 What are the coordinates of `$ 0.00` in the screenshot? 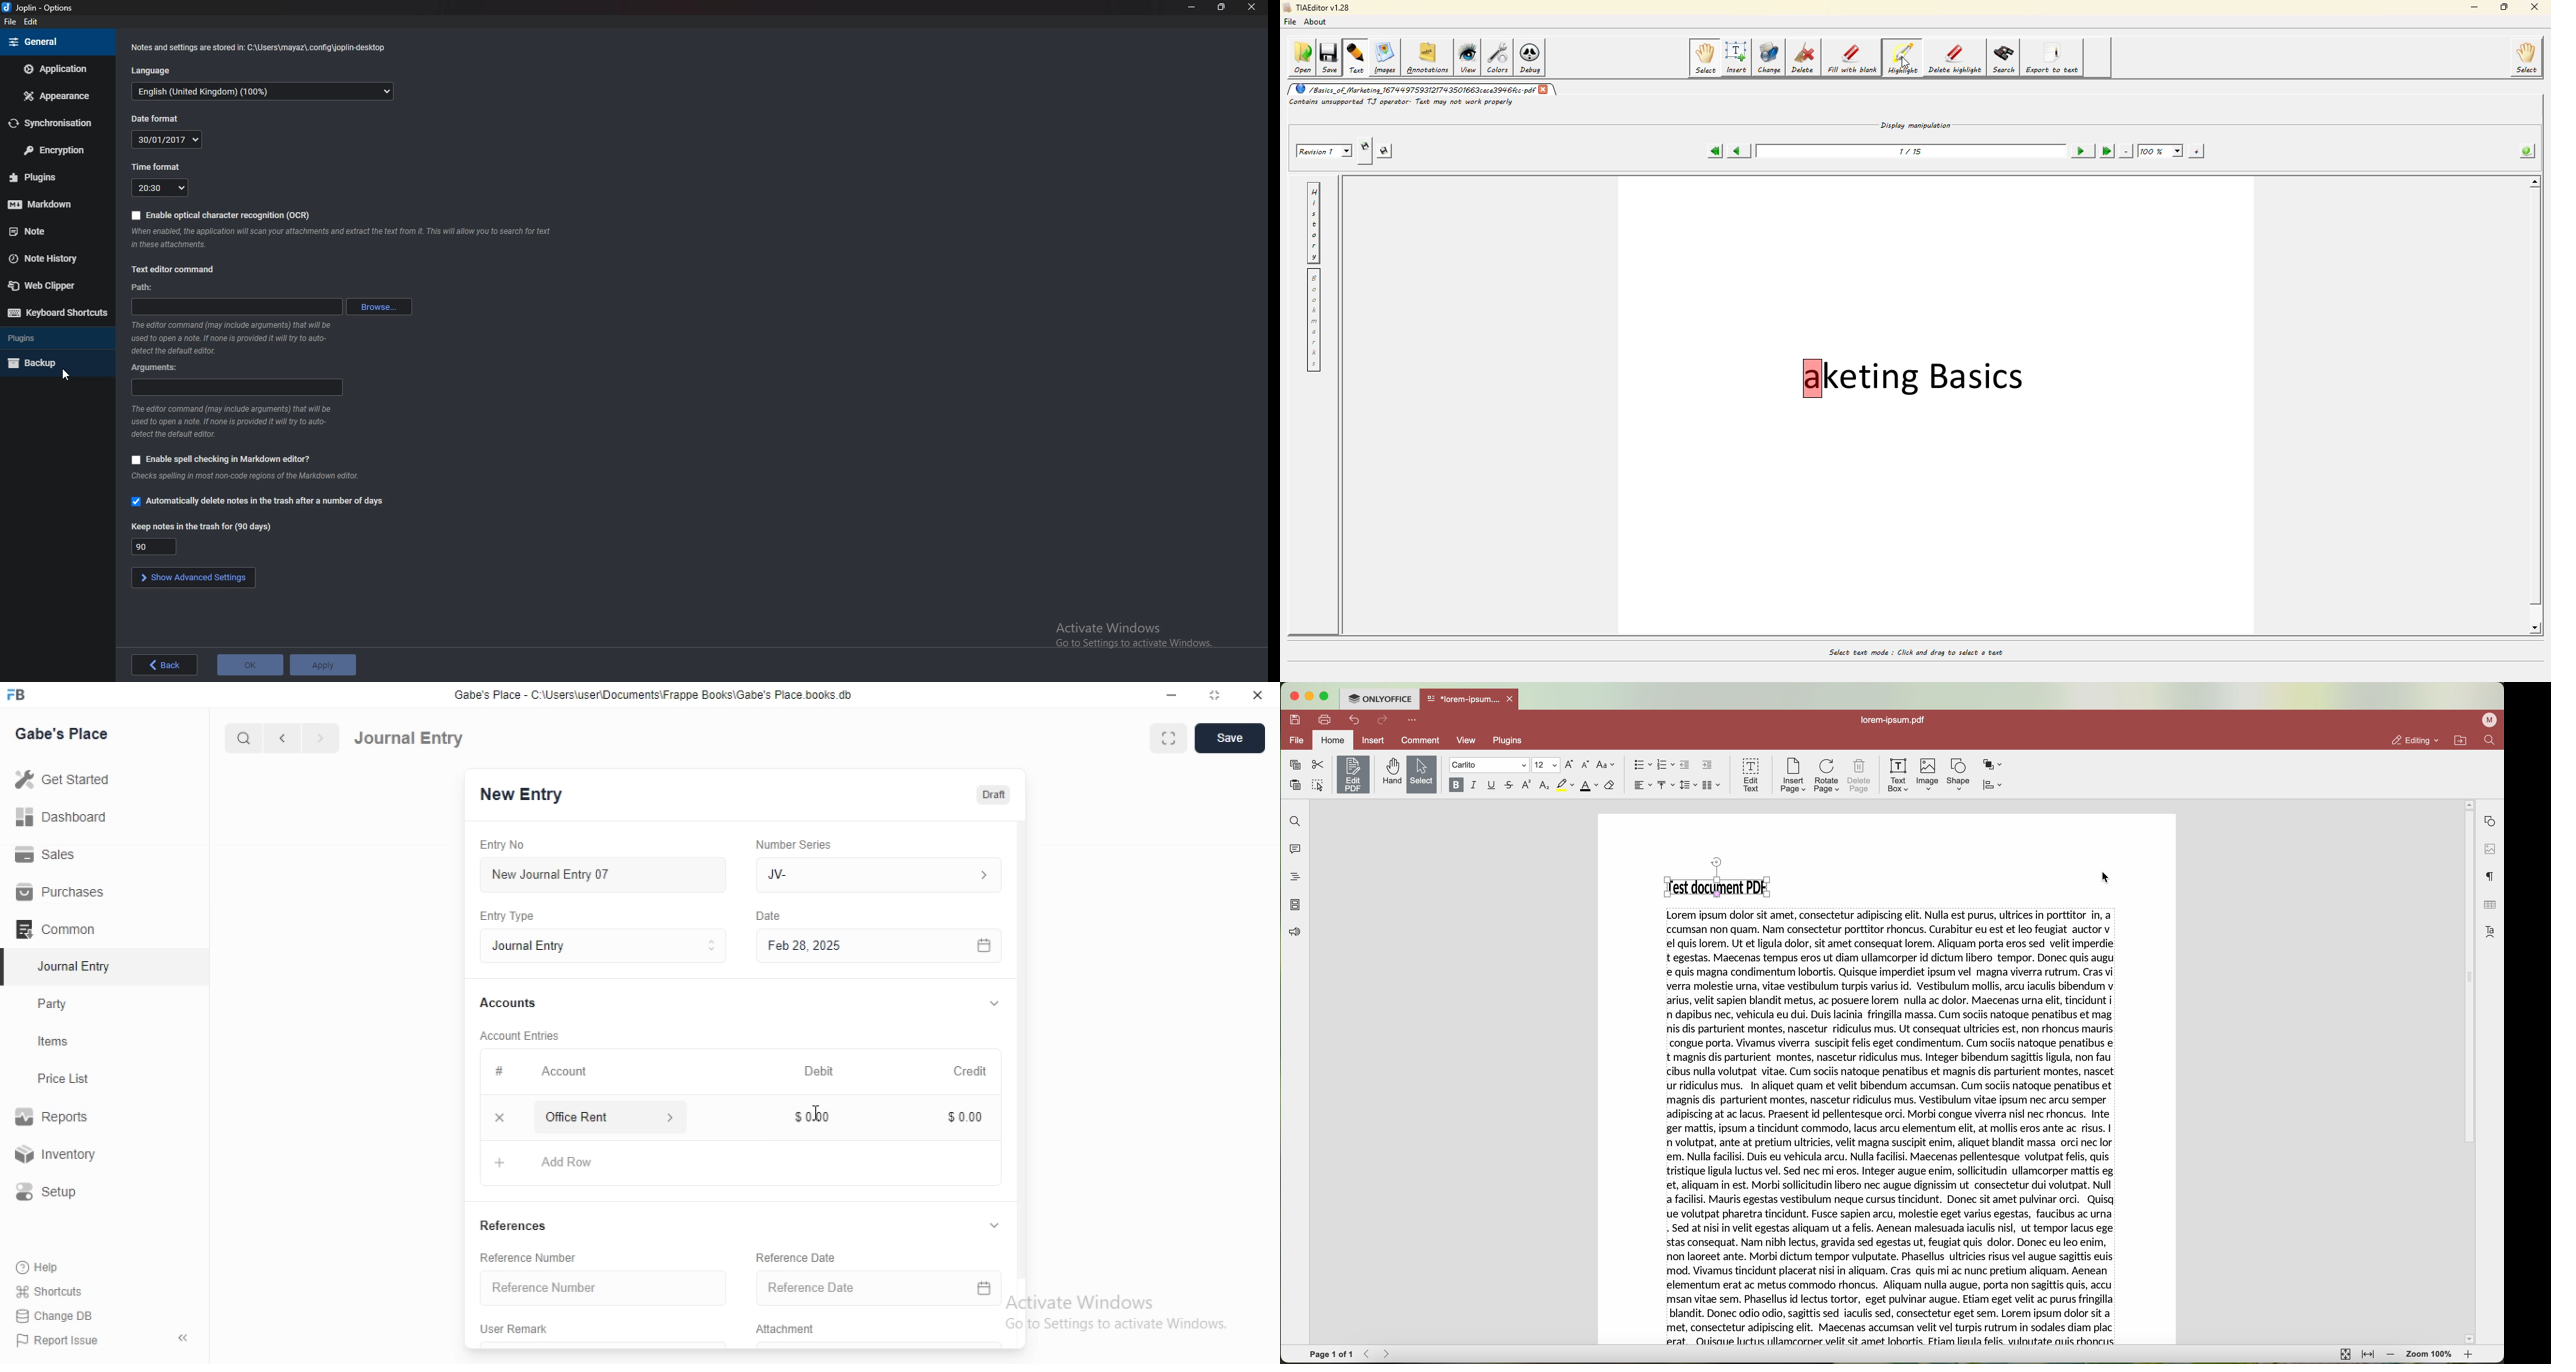 It's located at (819, 1119).